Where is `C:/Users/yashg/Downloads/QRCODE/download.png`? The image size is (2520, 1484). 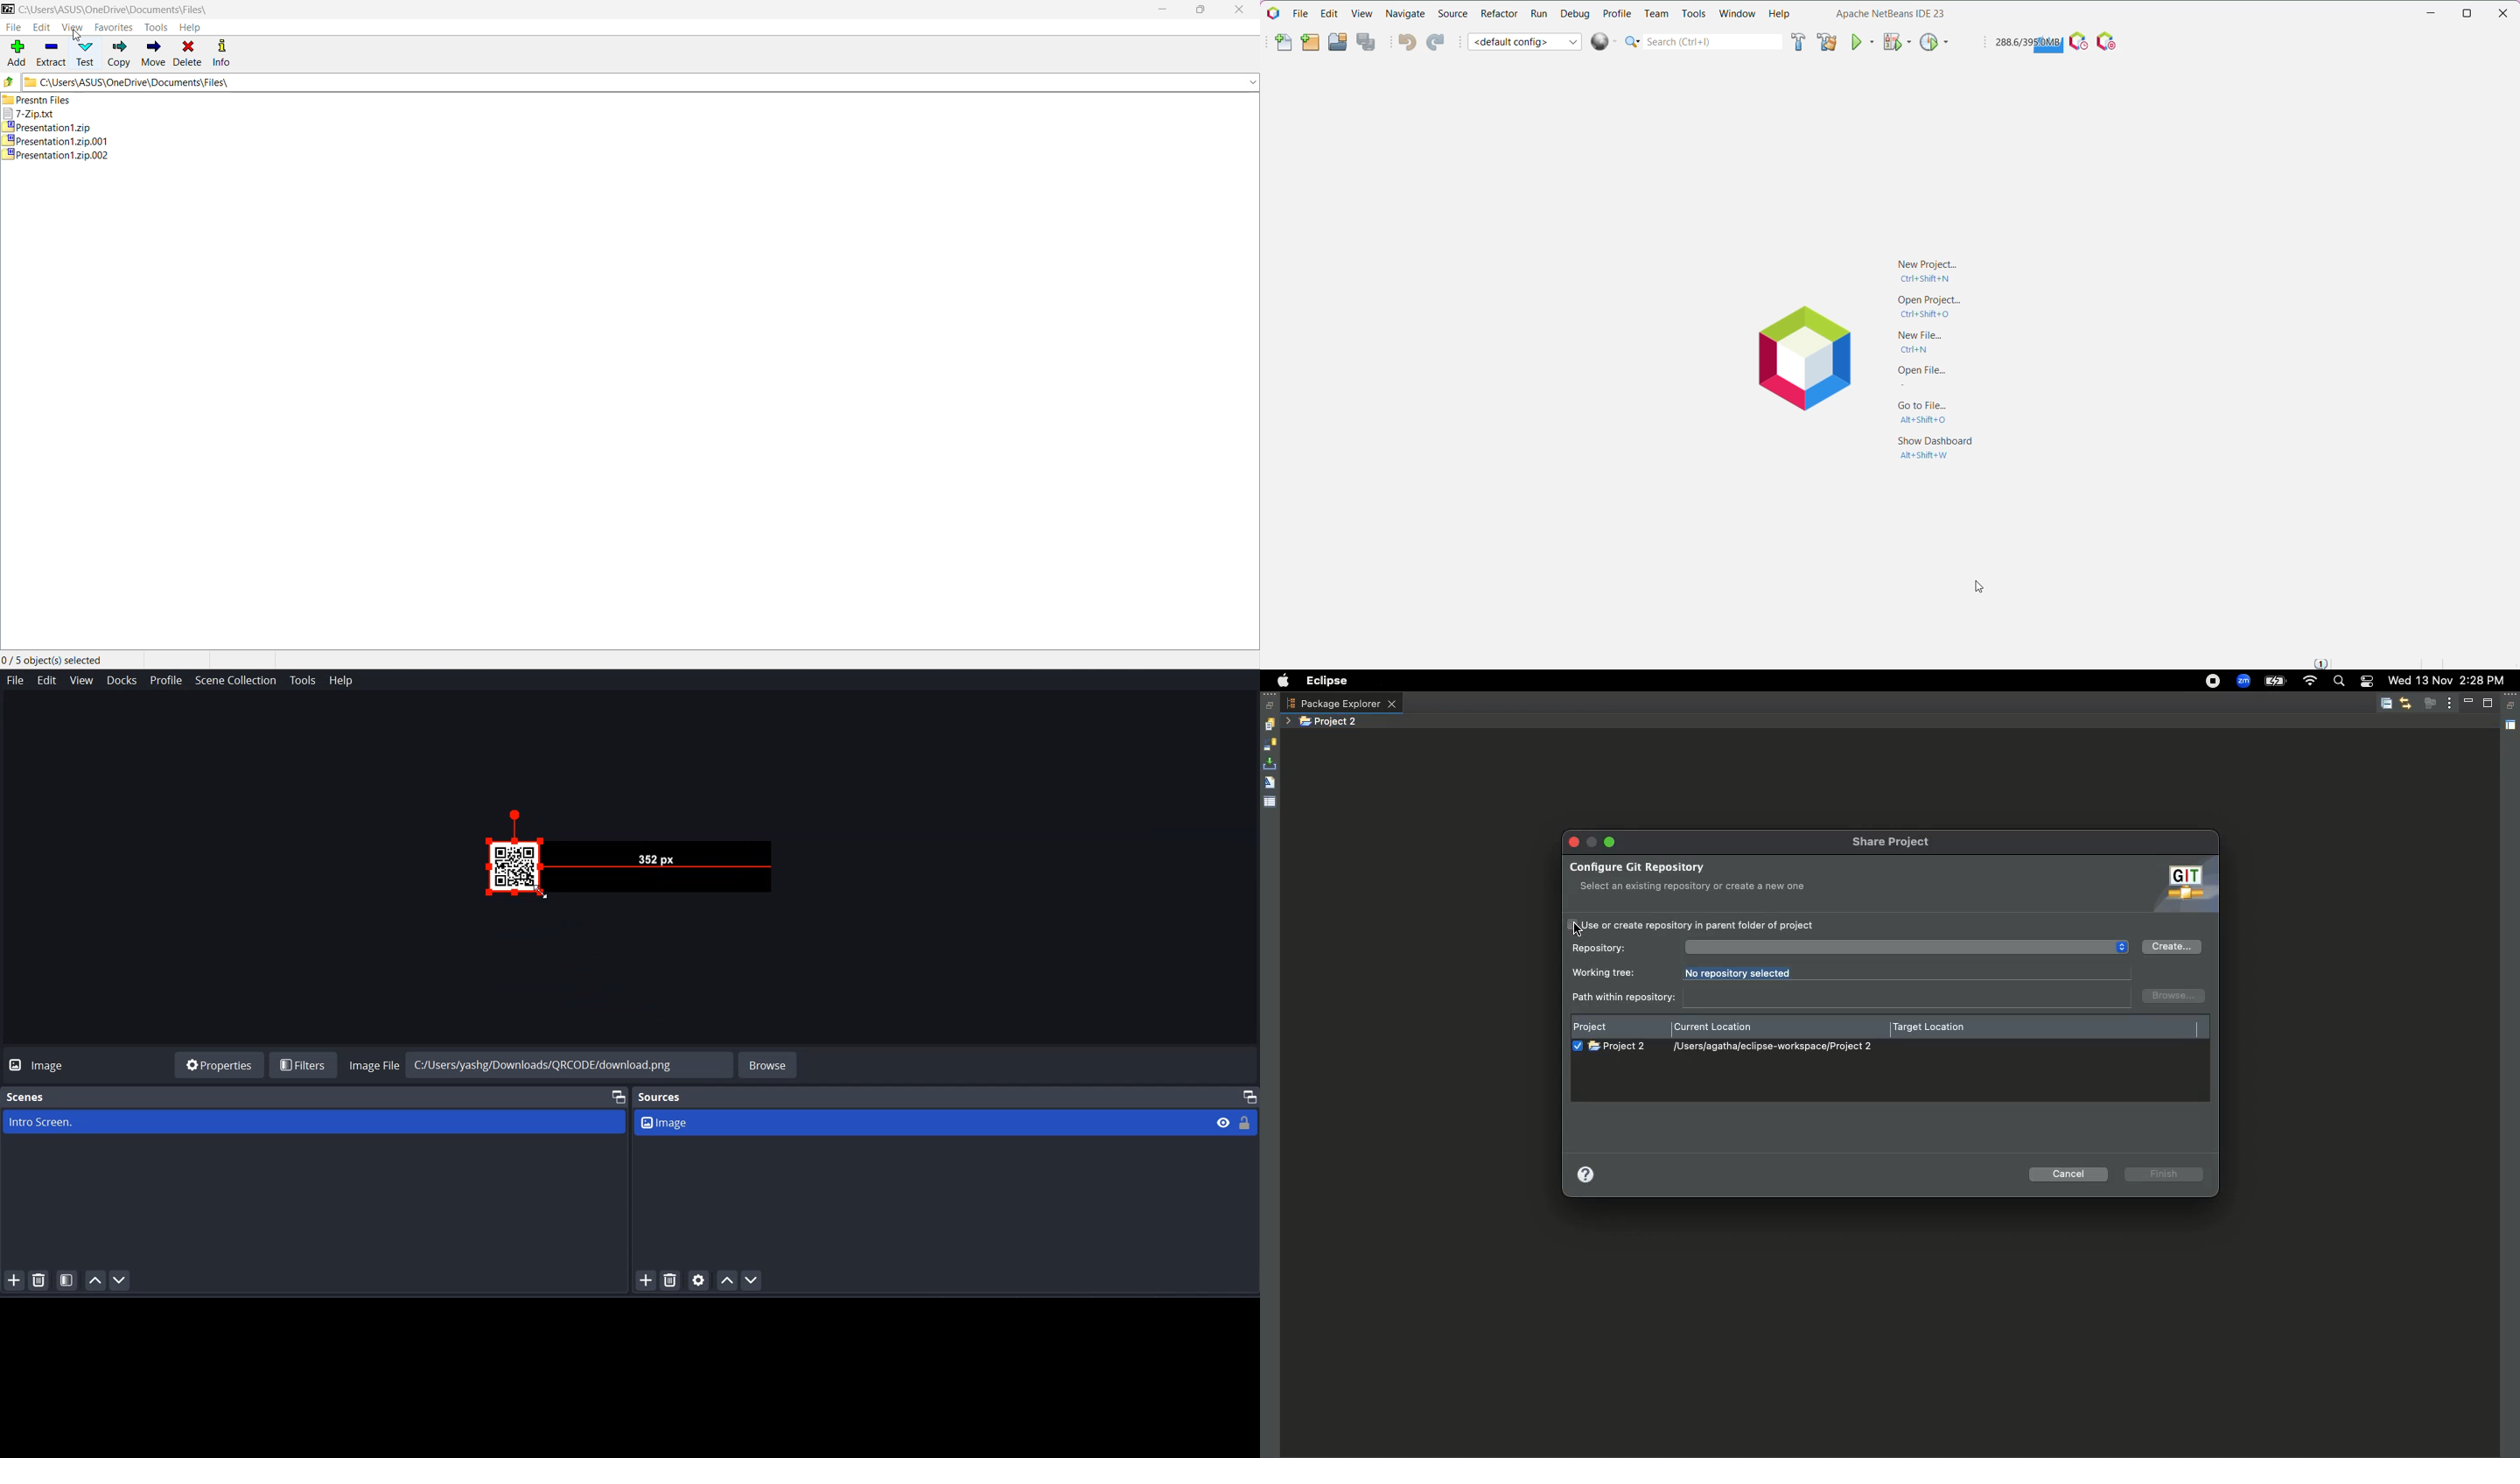
C:/Users/yashg/Downloads/QRCODE/download.png is located at coordinates (563, 1064).